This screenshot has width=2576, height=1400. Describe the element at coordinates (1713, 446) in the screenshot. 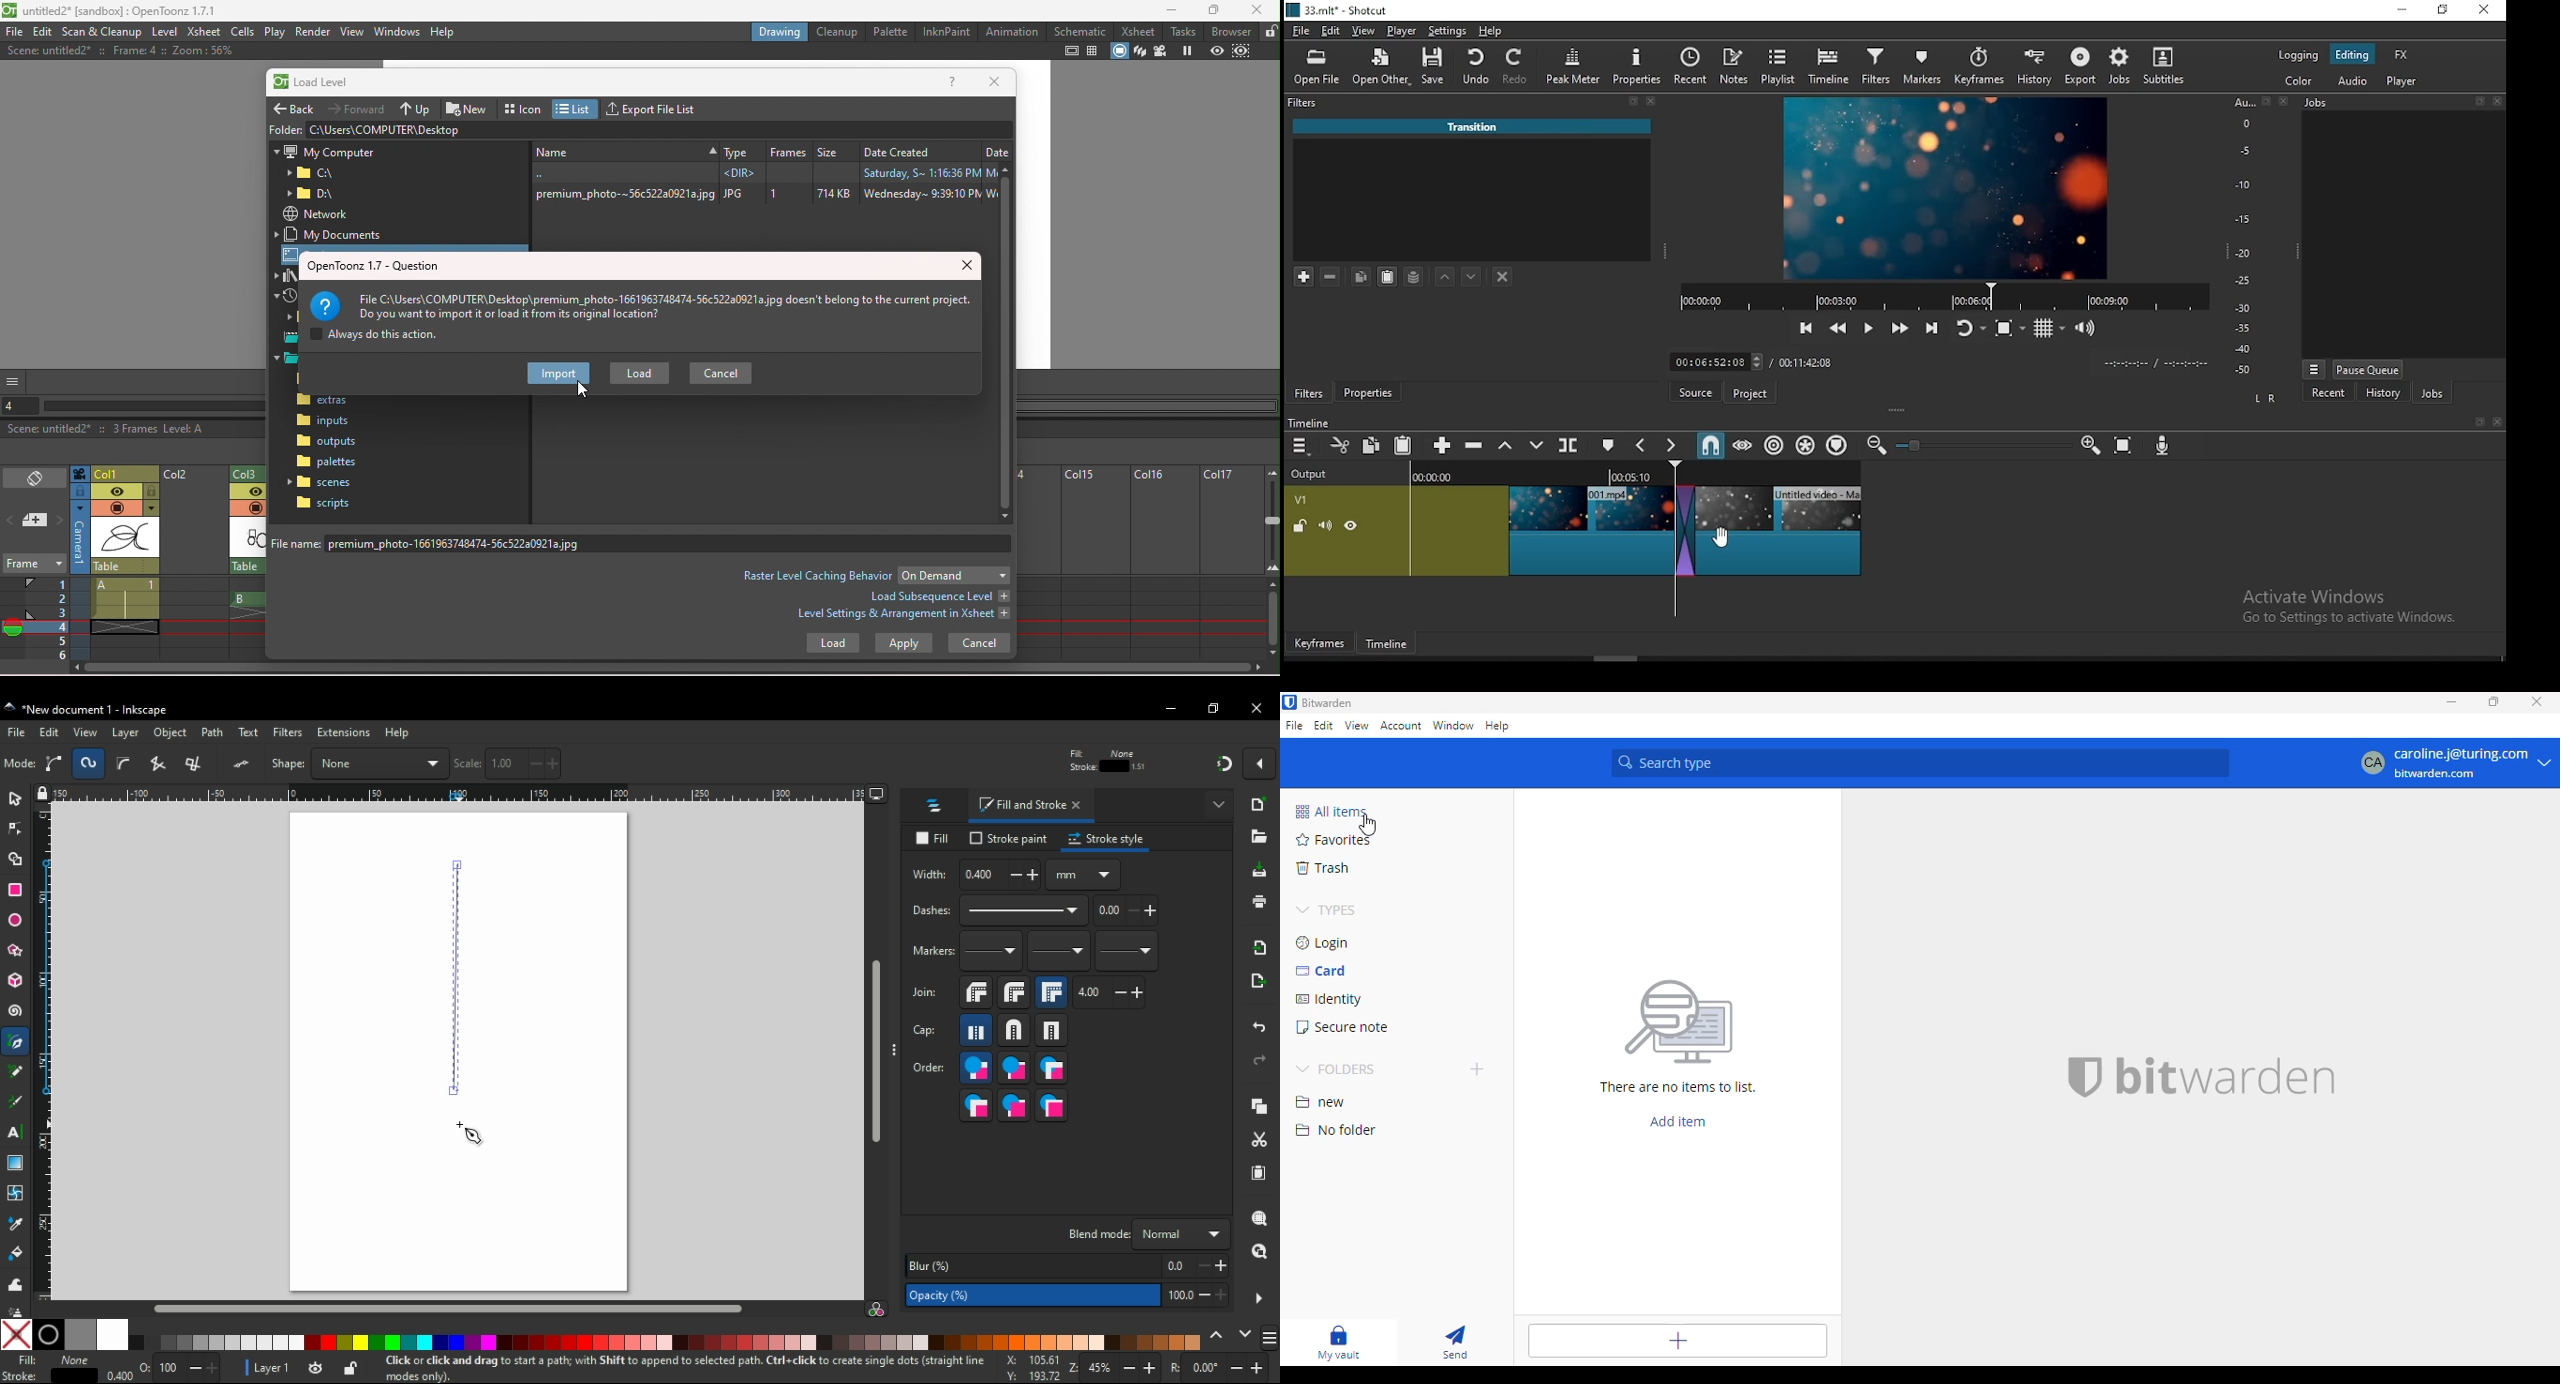

I see `snap` at that location.